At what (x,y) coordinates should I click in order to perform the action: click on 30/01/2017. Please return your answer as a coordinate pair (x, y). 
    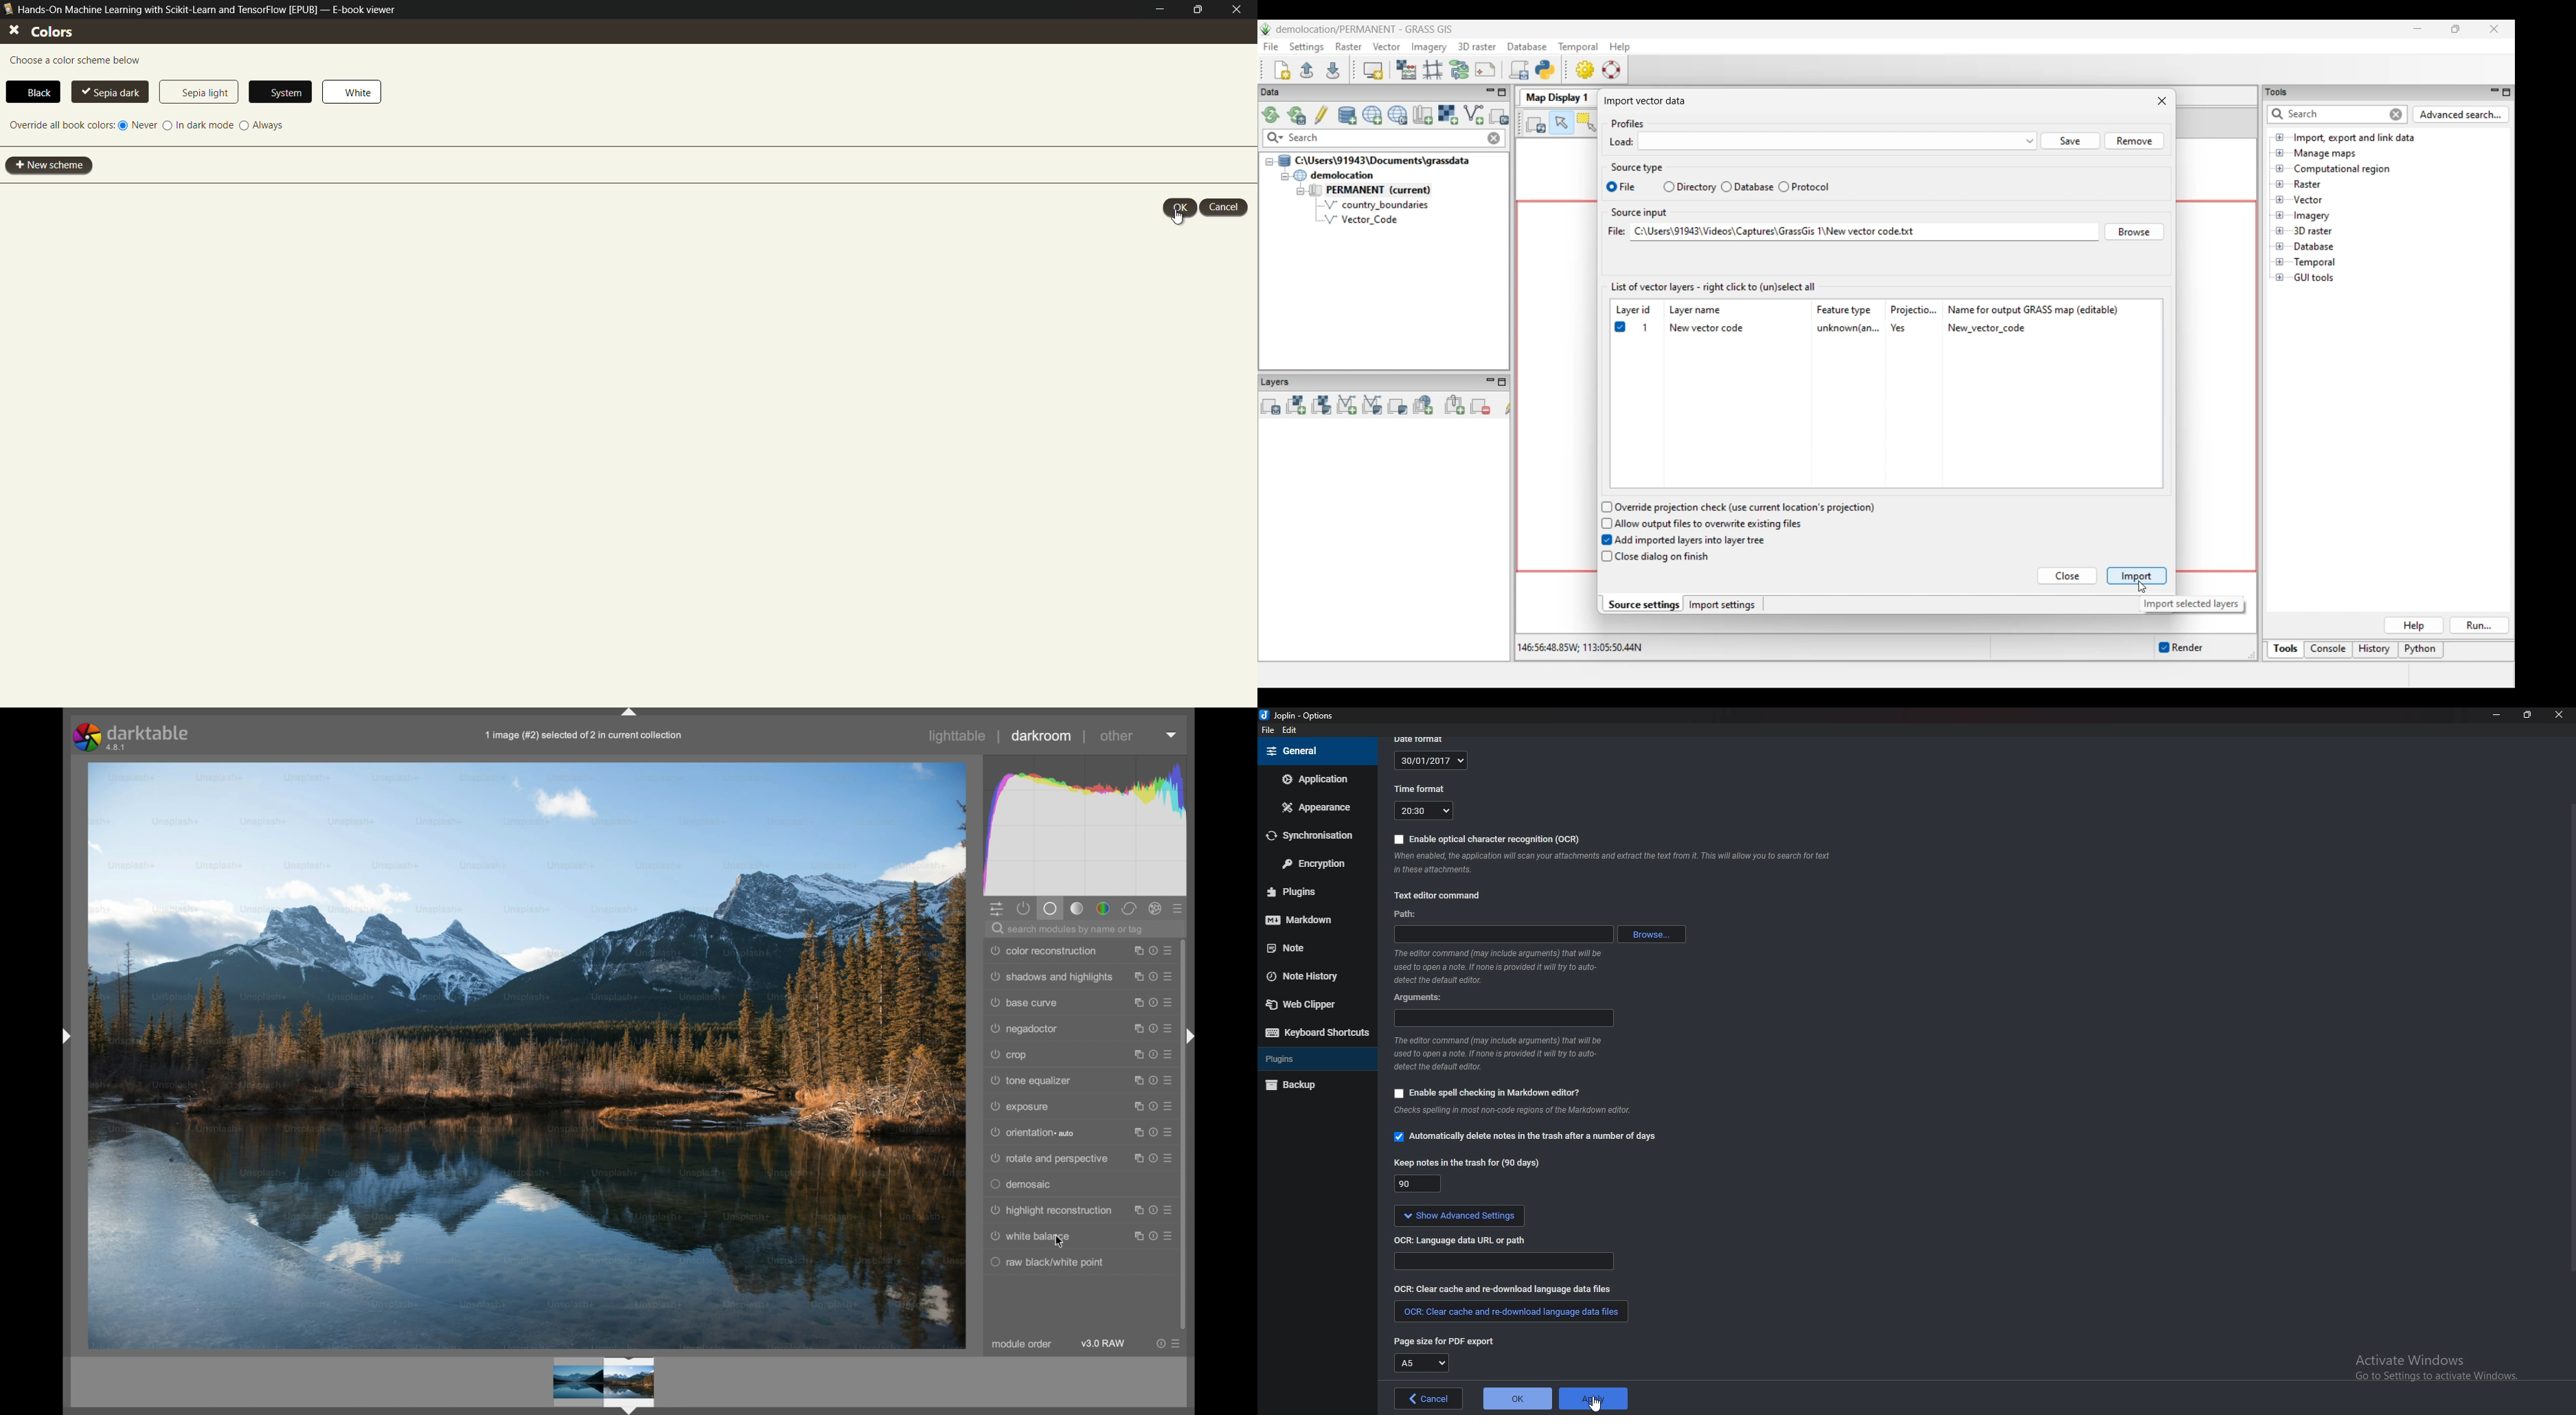
    Looking at the image, I should click on (1431, 761).